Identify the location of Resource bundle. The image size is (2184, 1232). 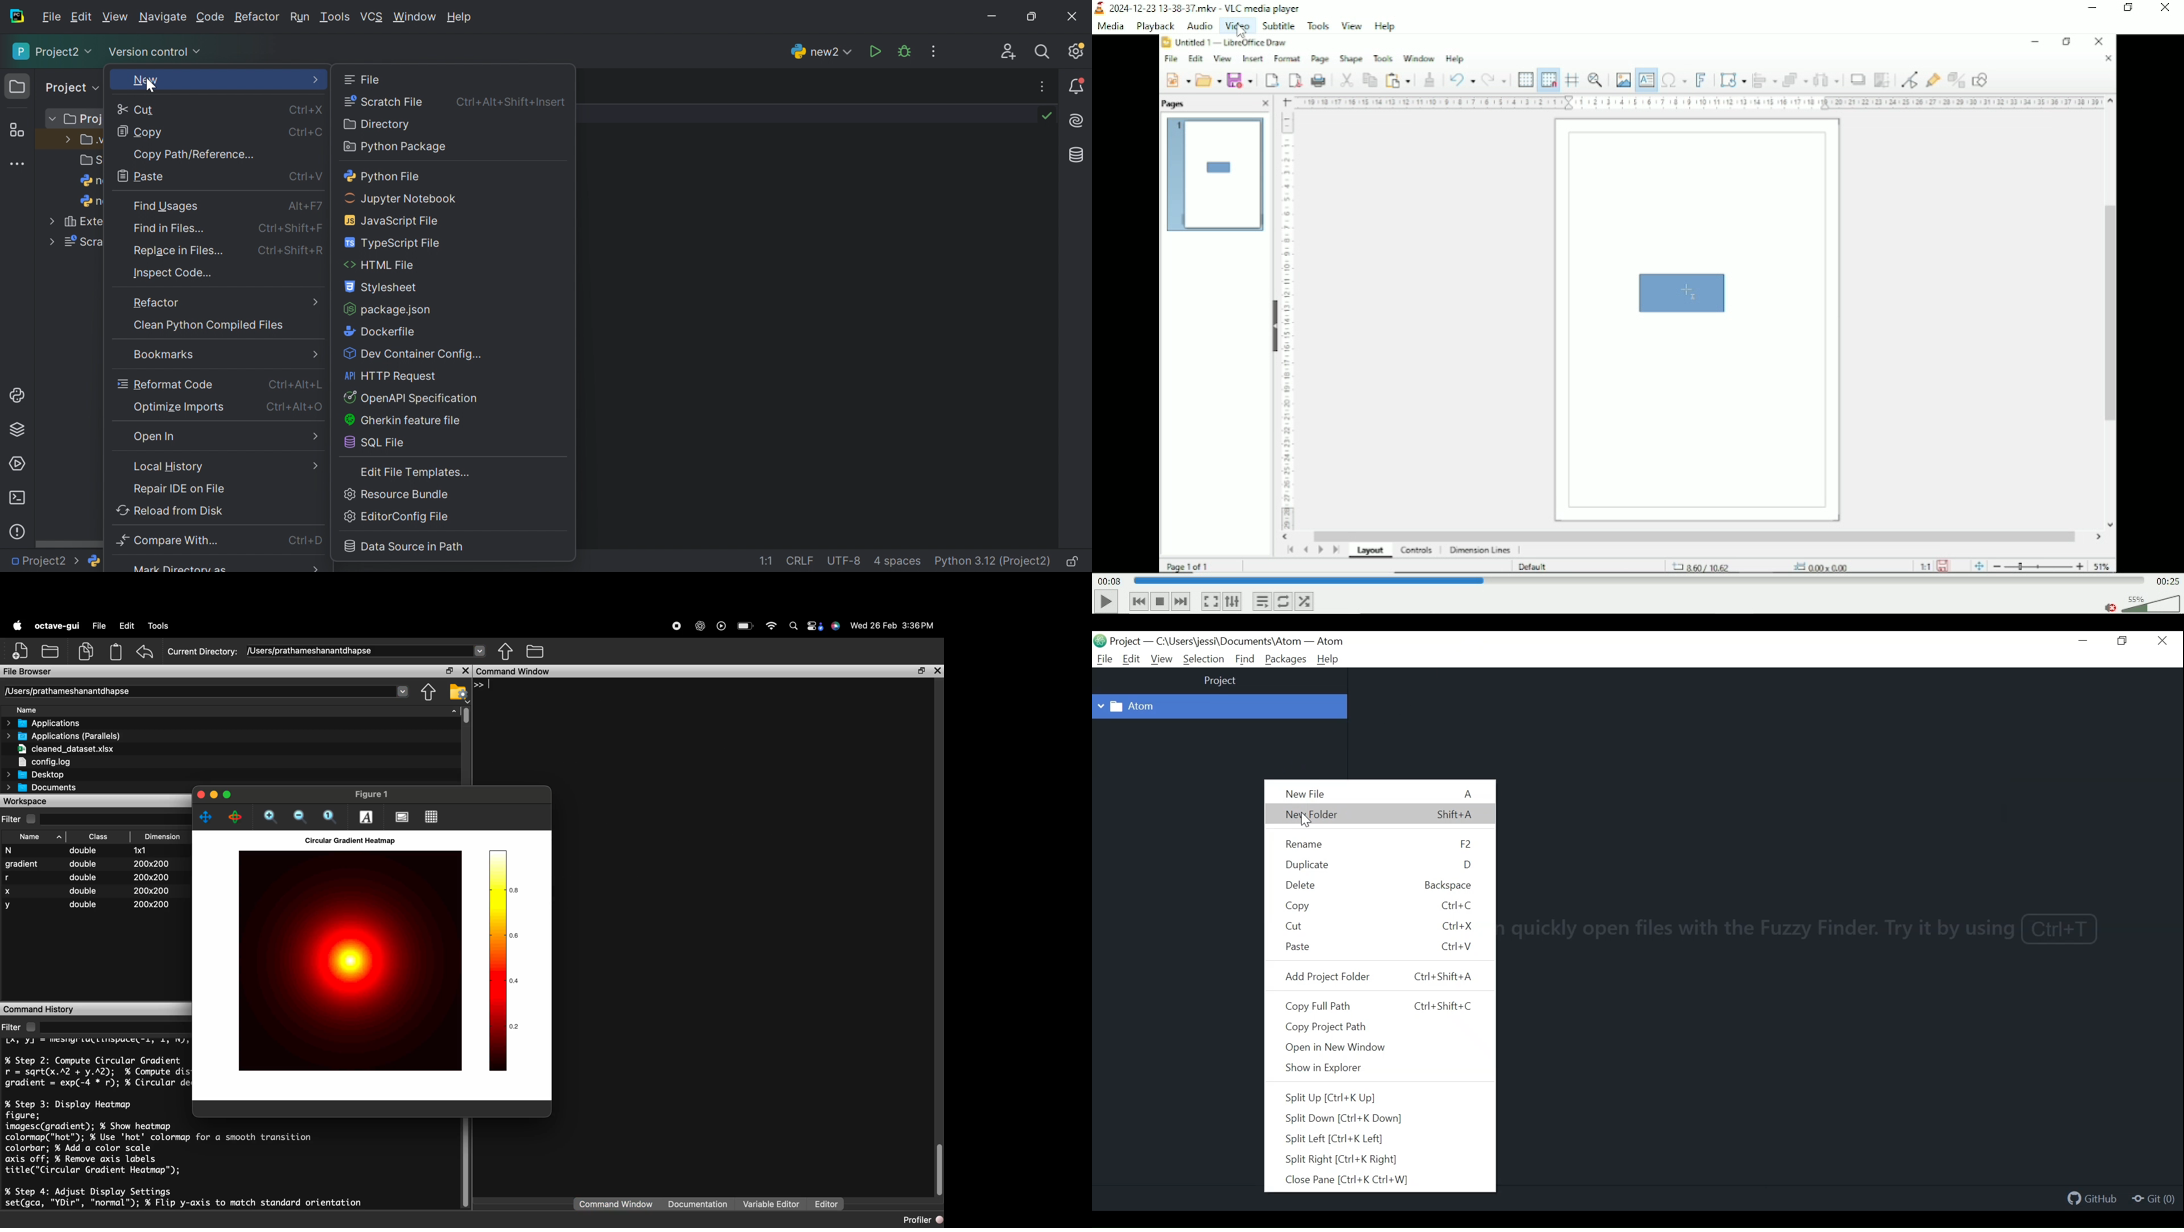
(395, 493).